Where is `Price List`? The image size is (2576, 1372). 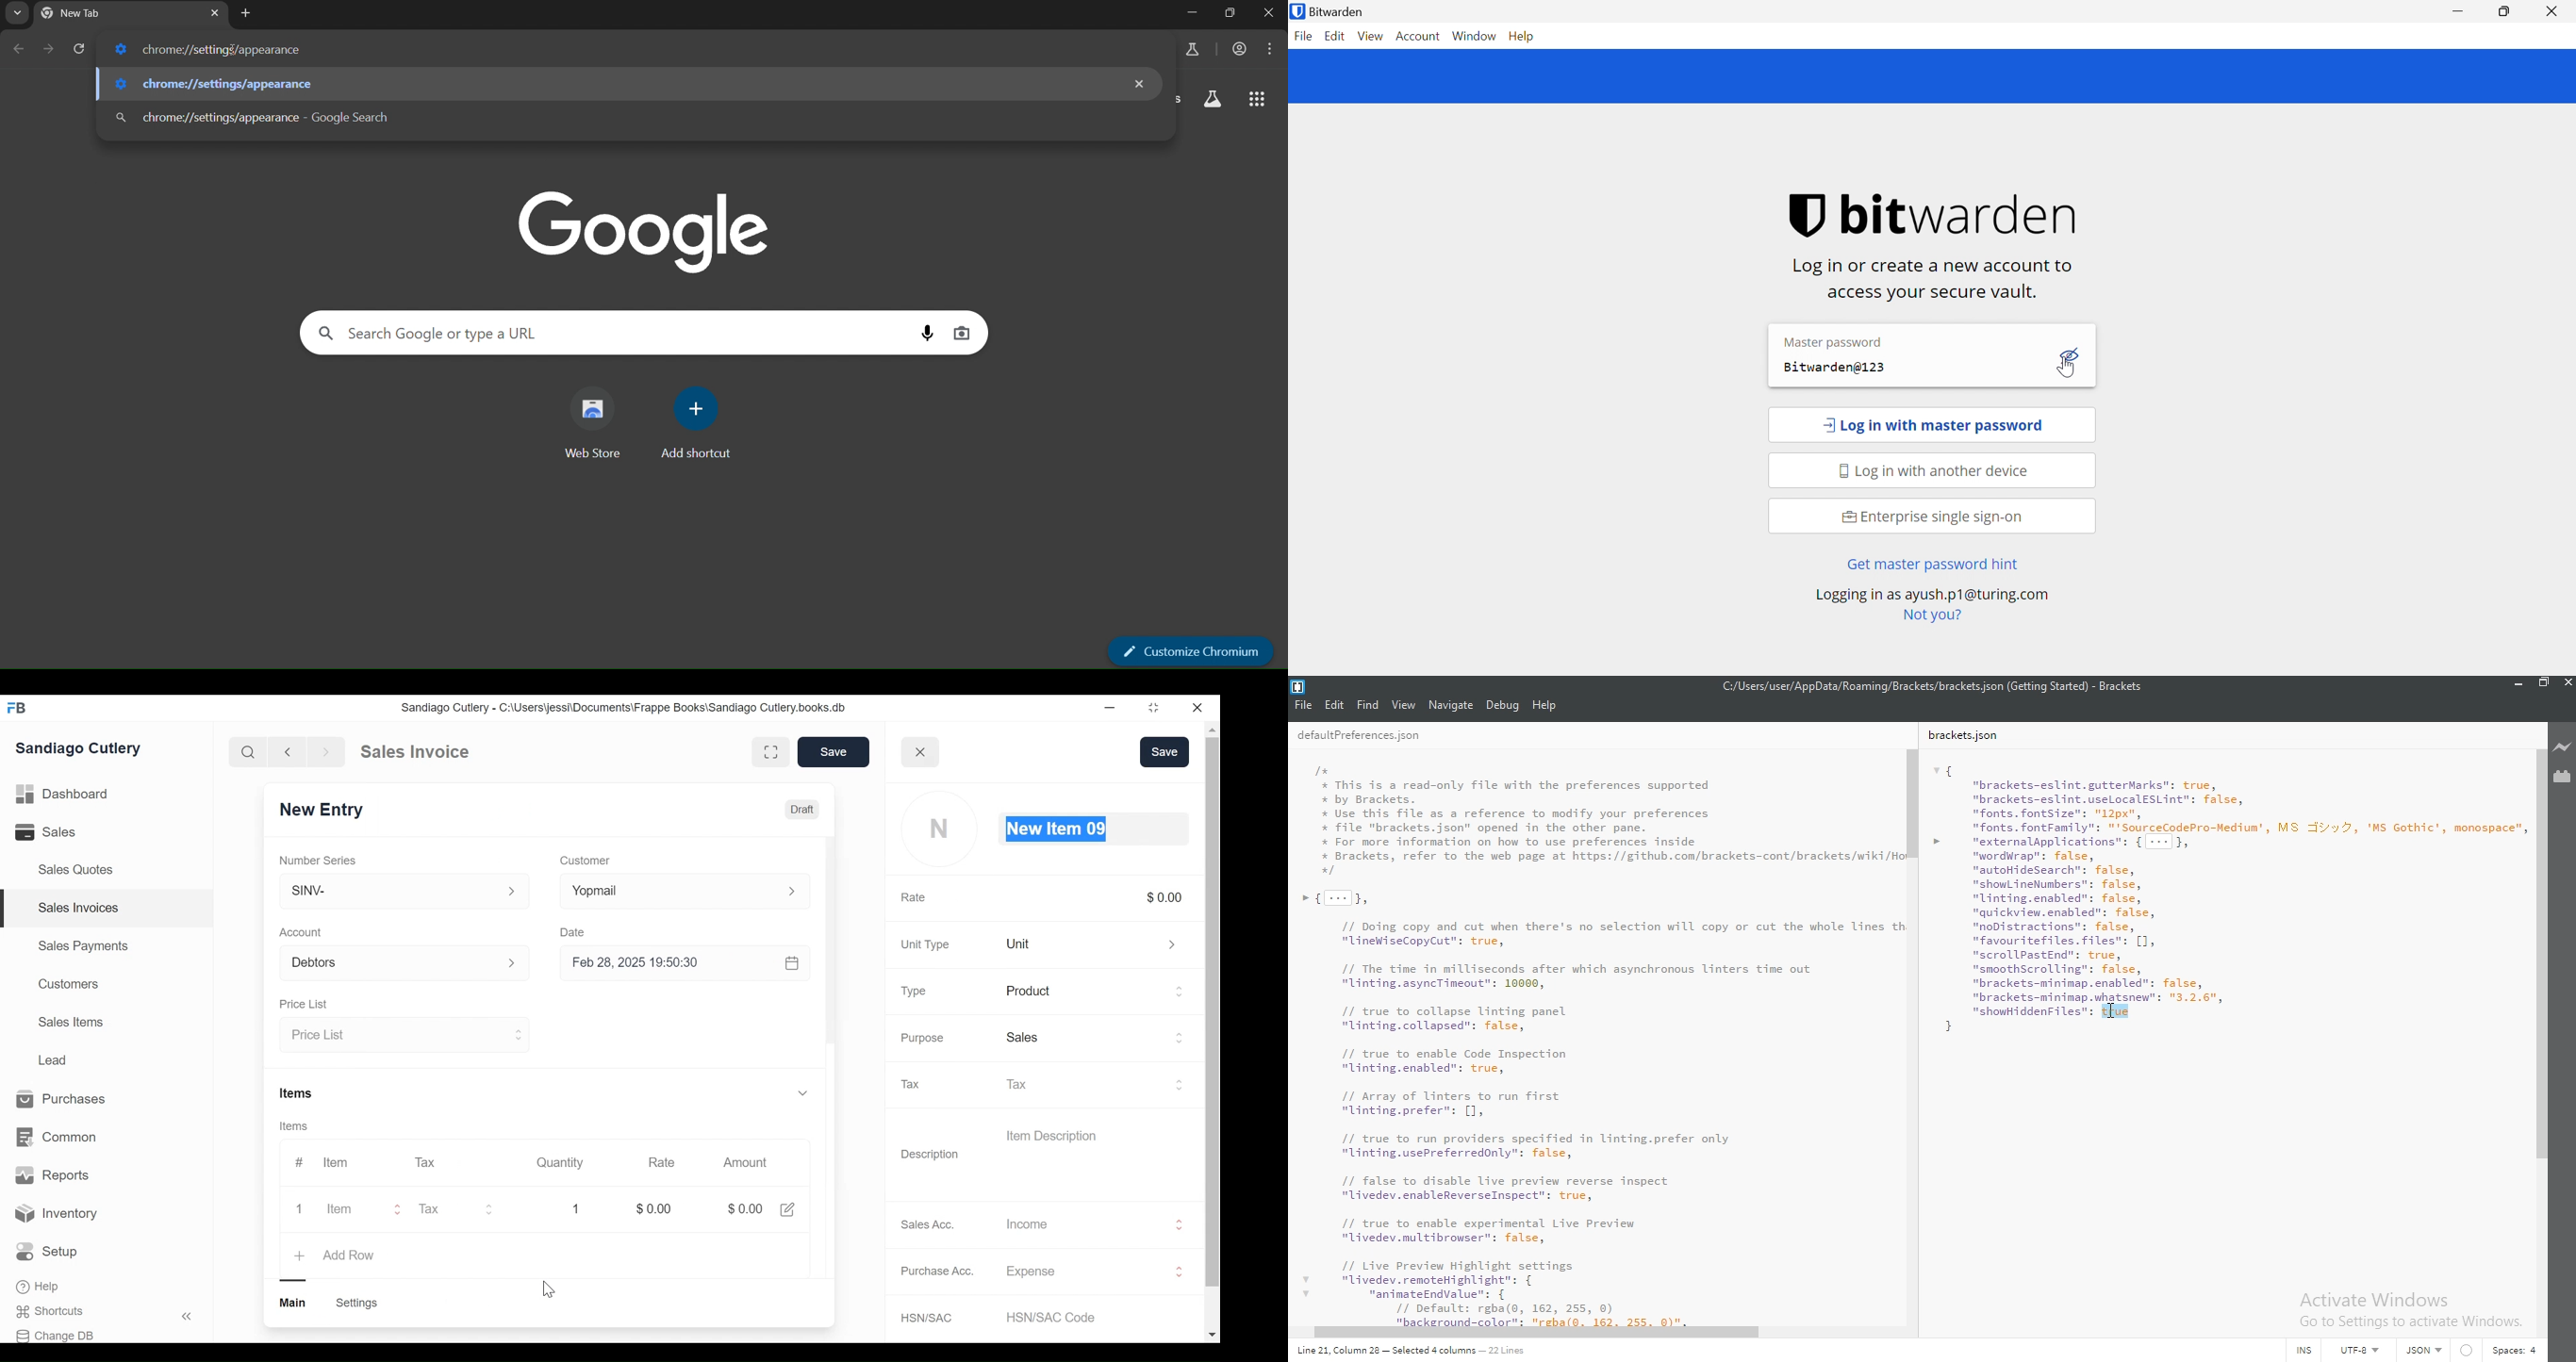 Price List is located at coordinates (406, 1035).